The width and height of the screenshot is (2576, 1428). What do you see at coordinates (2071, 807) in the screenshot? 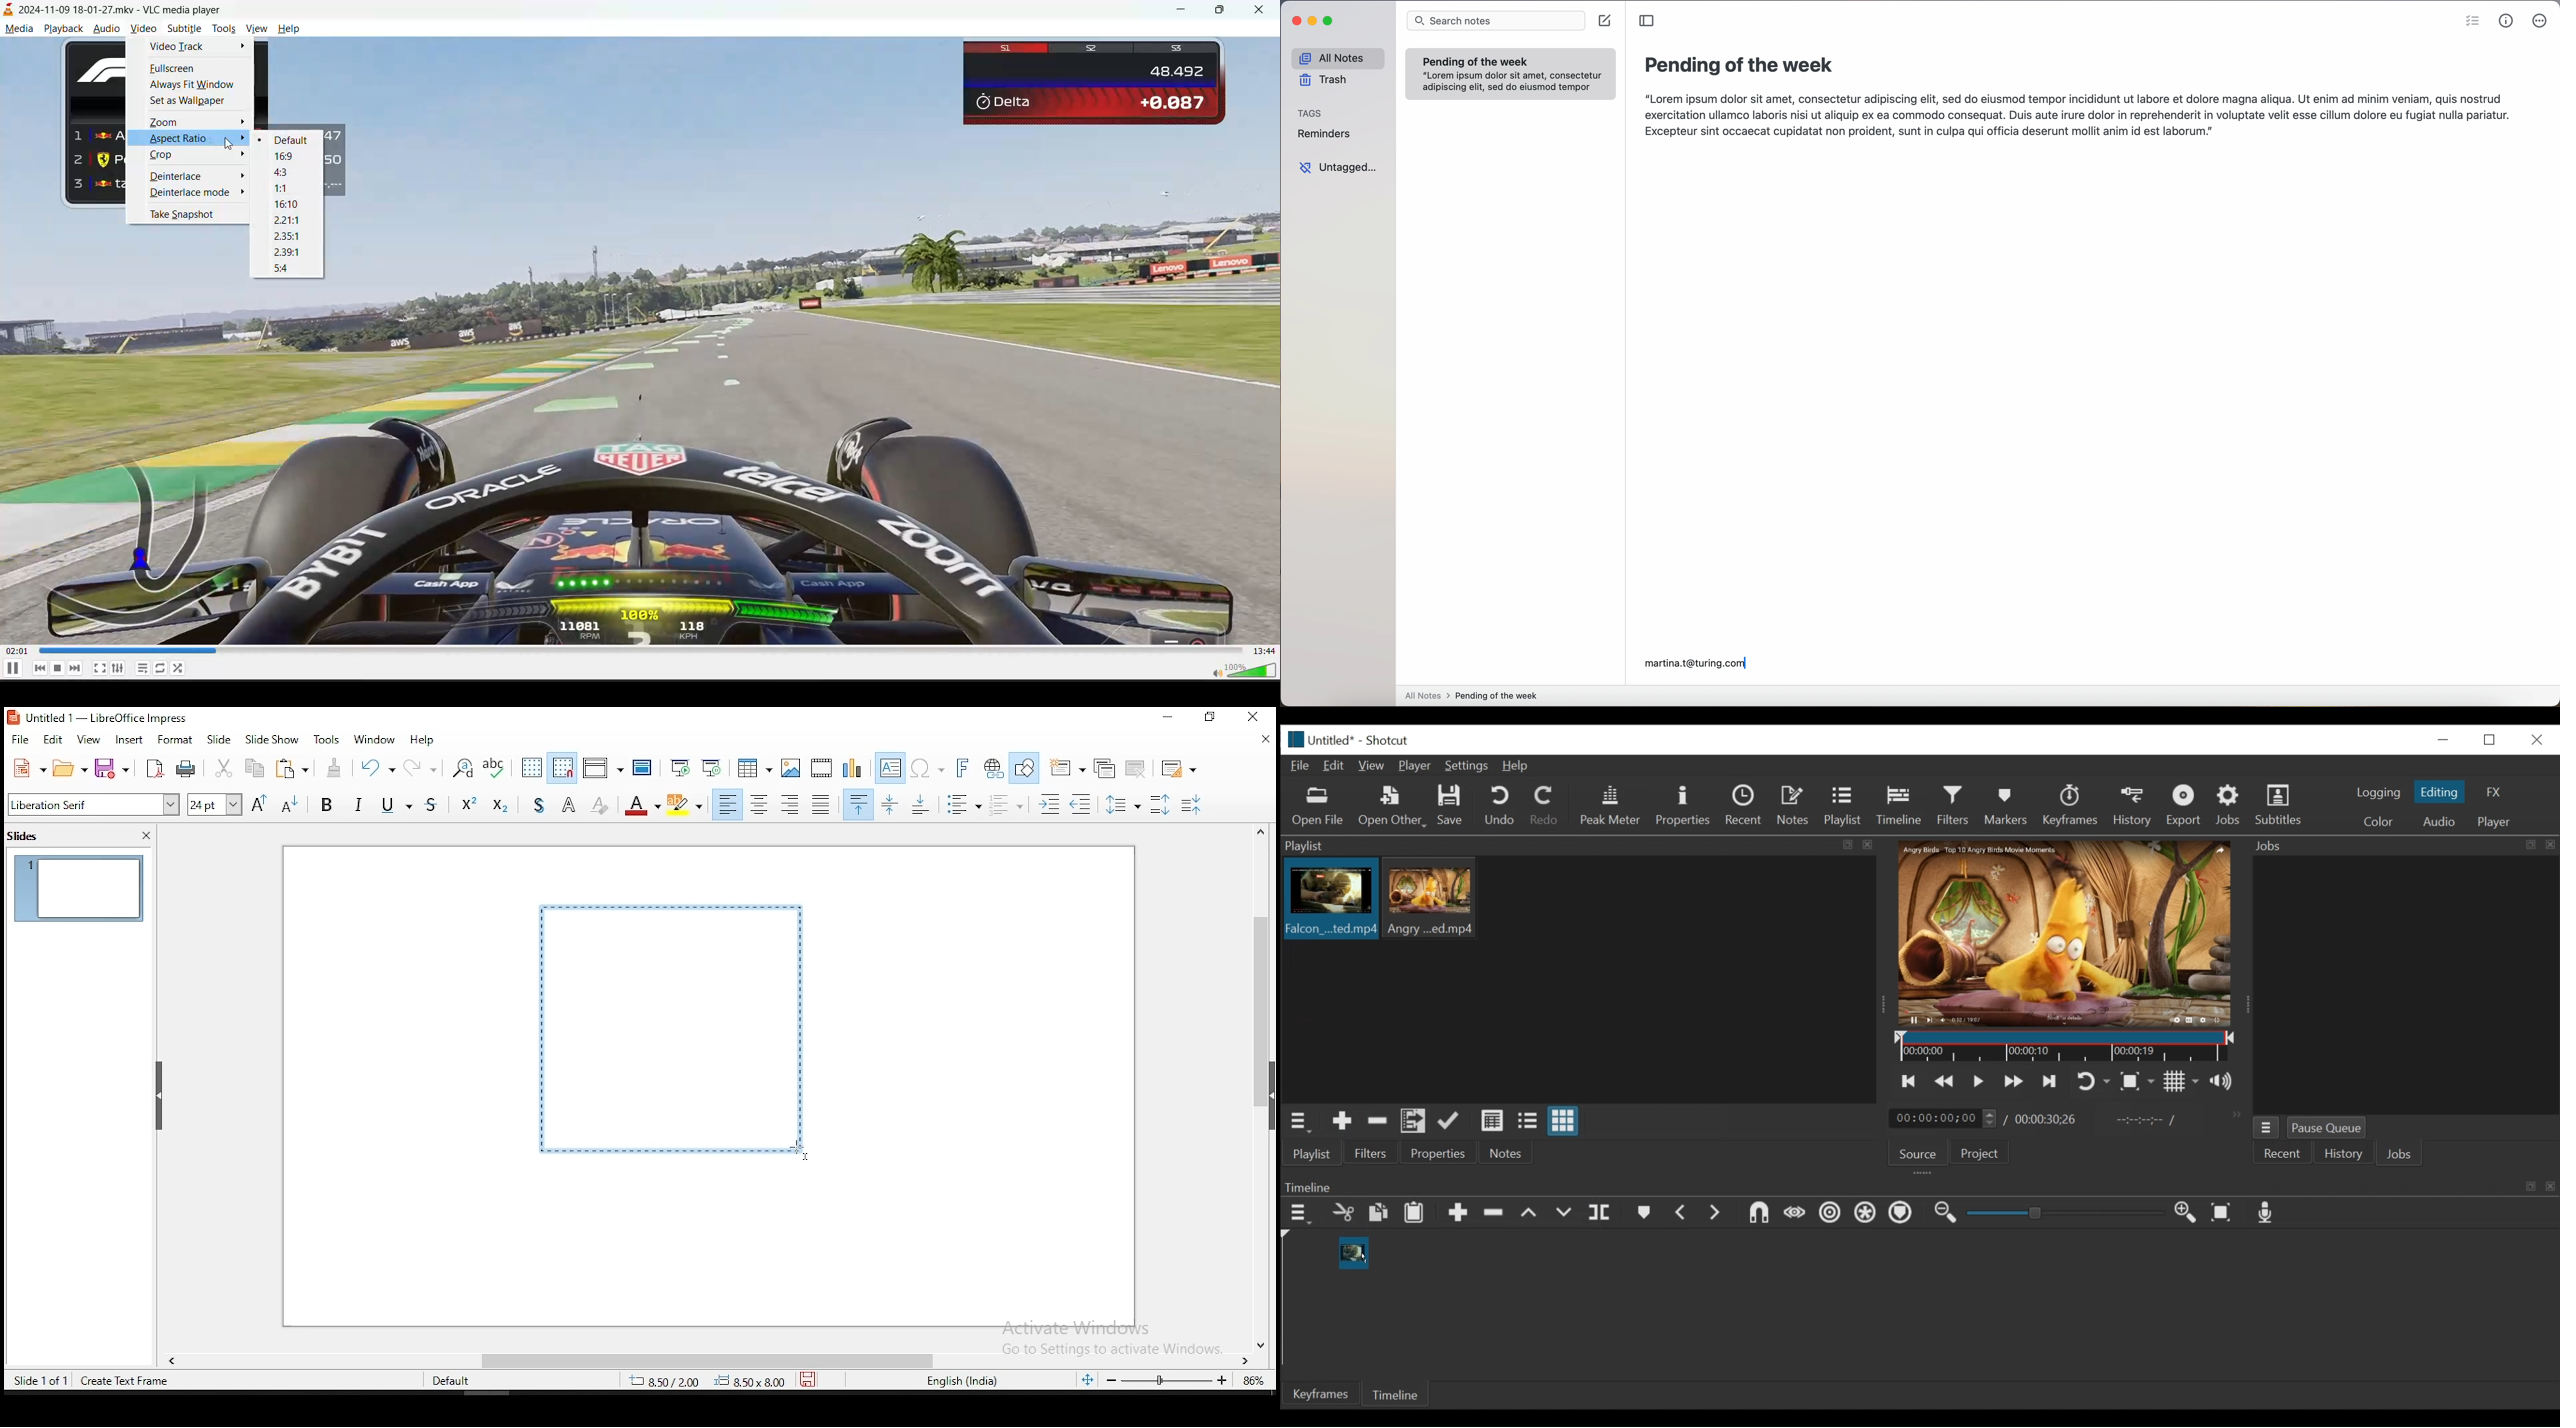
I see `keyframes` at bounding box center [2071, 807].